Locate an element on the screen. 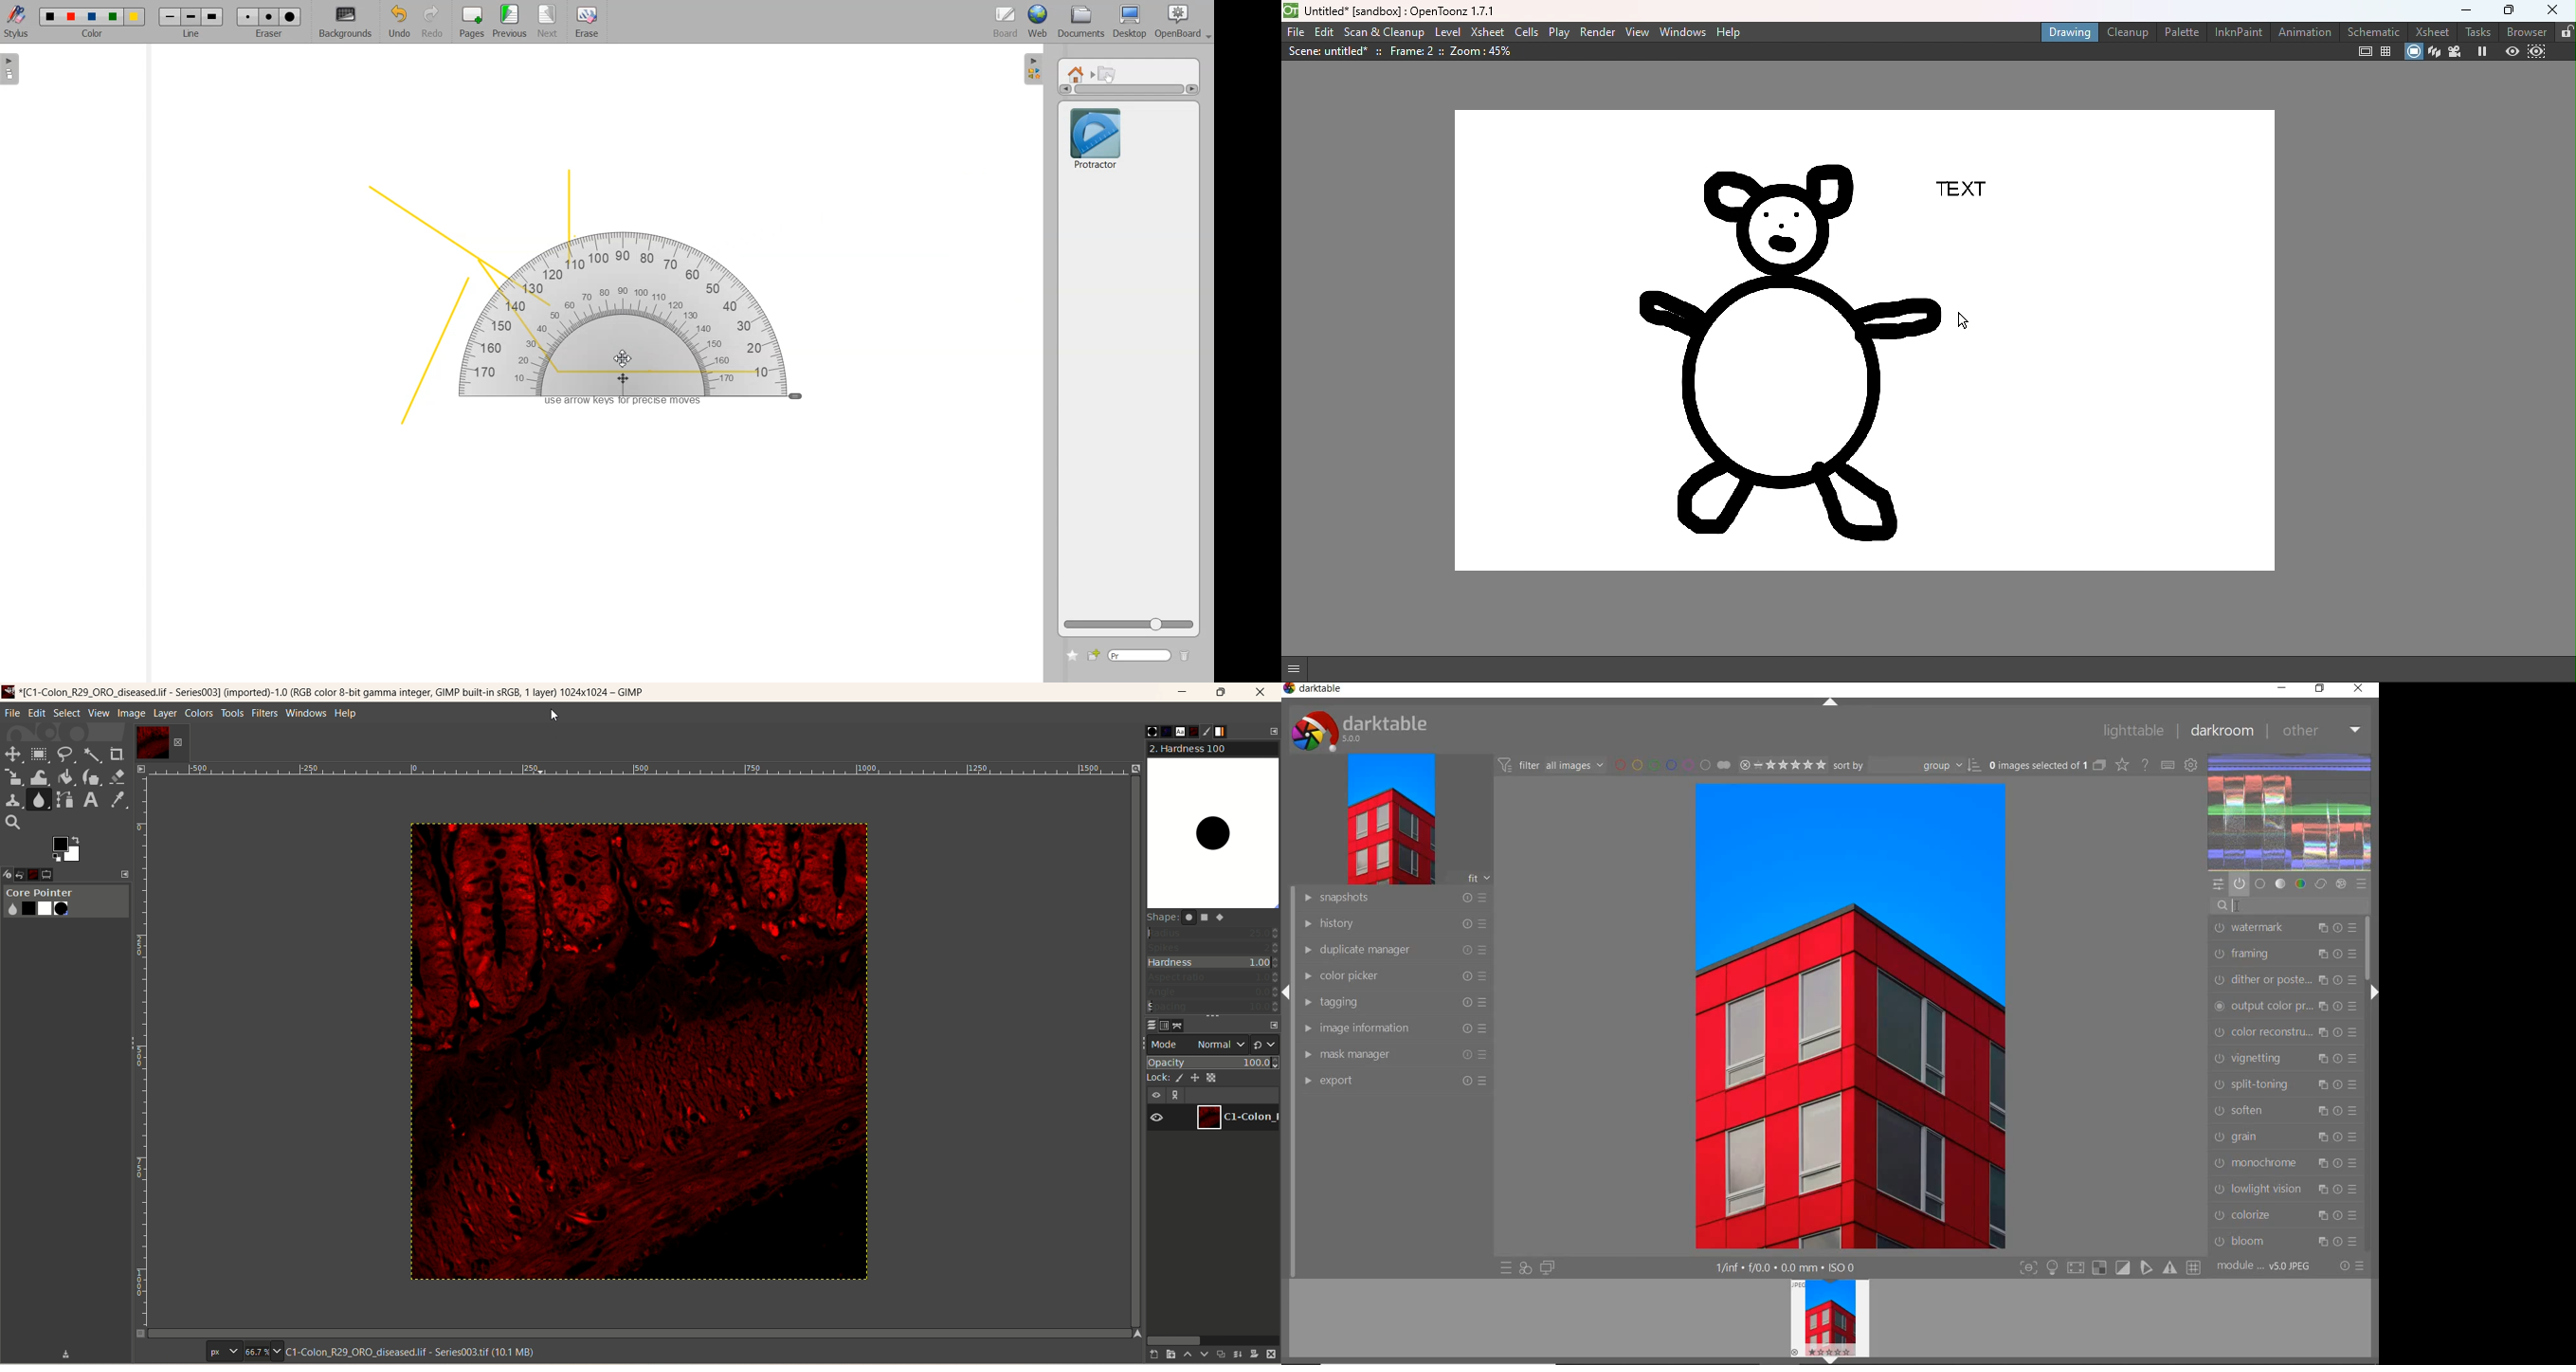 This screenshot has width=2576, height=1372. gradient is located at coordinates (1229, 732).